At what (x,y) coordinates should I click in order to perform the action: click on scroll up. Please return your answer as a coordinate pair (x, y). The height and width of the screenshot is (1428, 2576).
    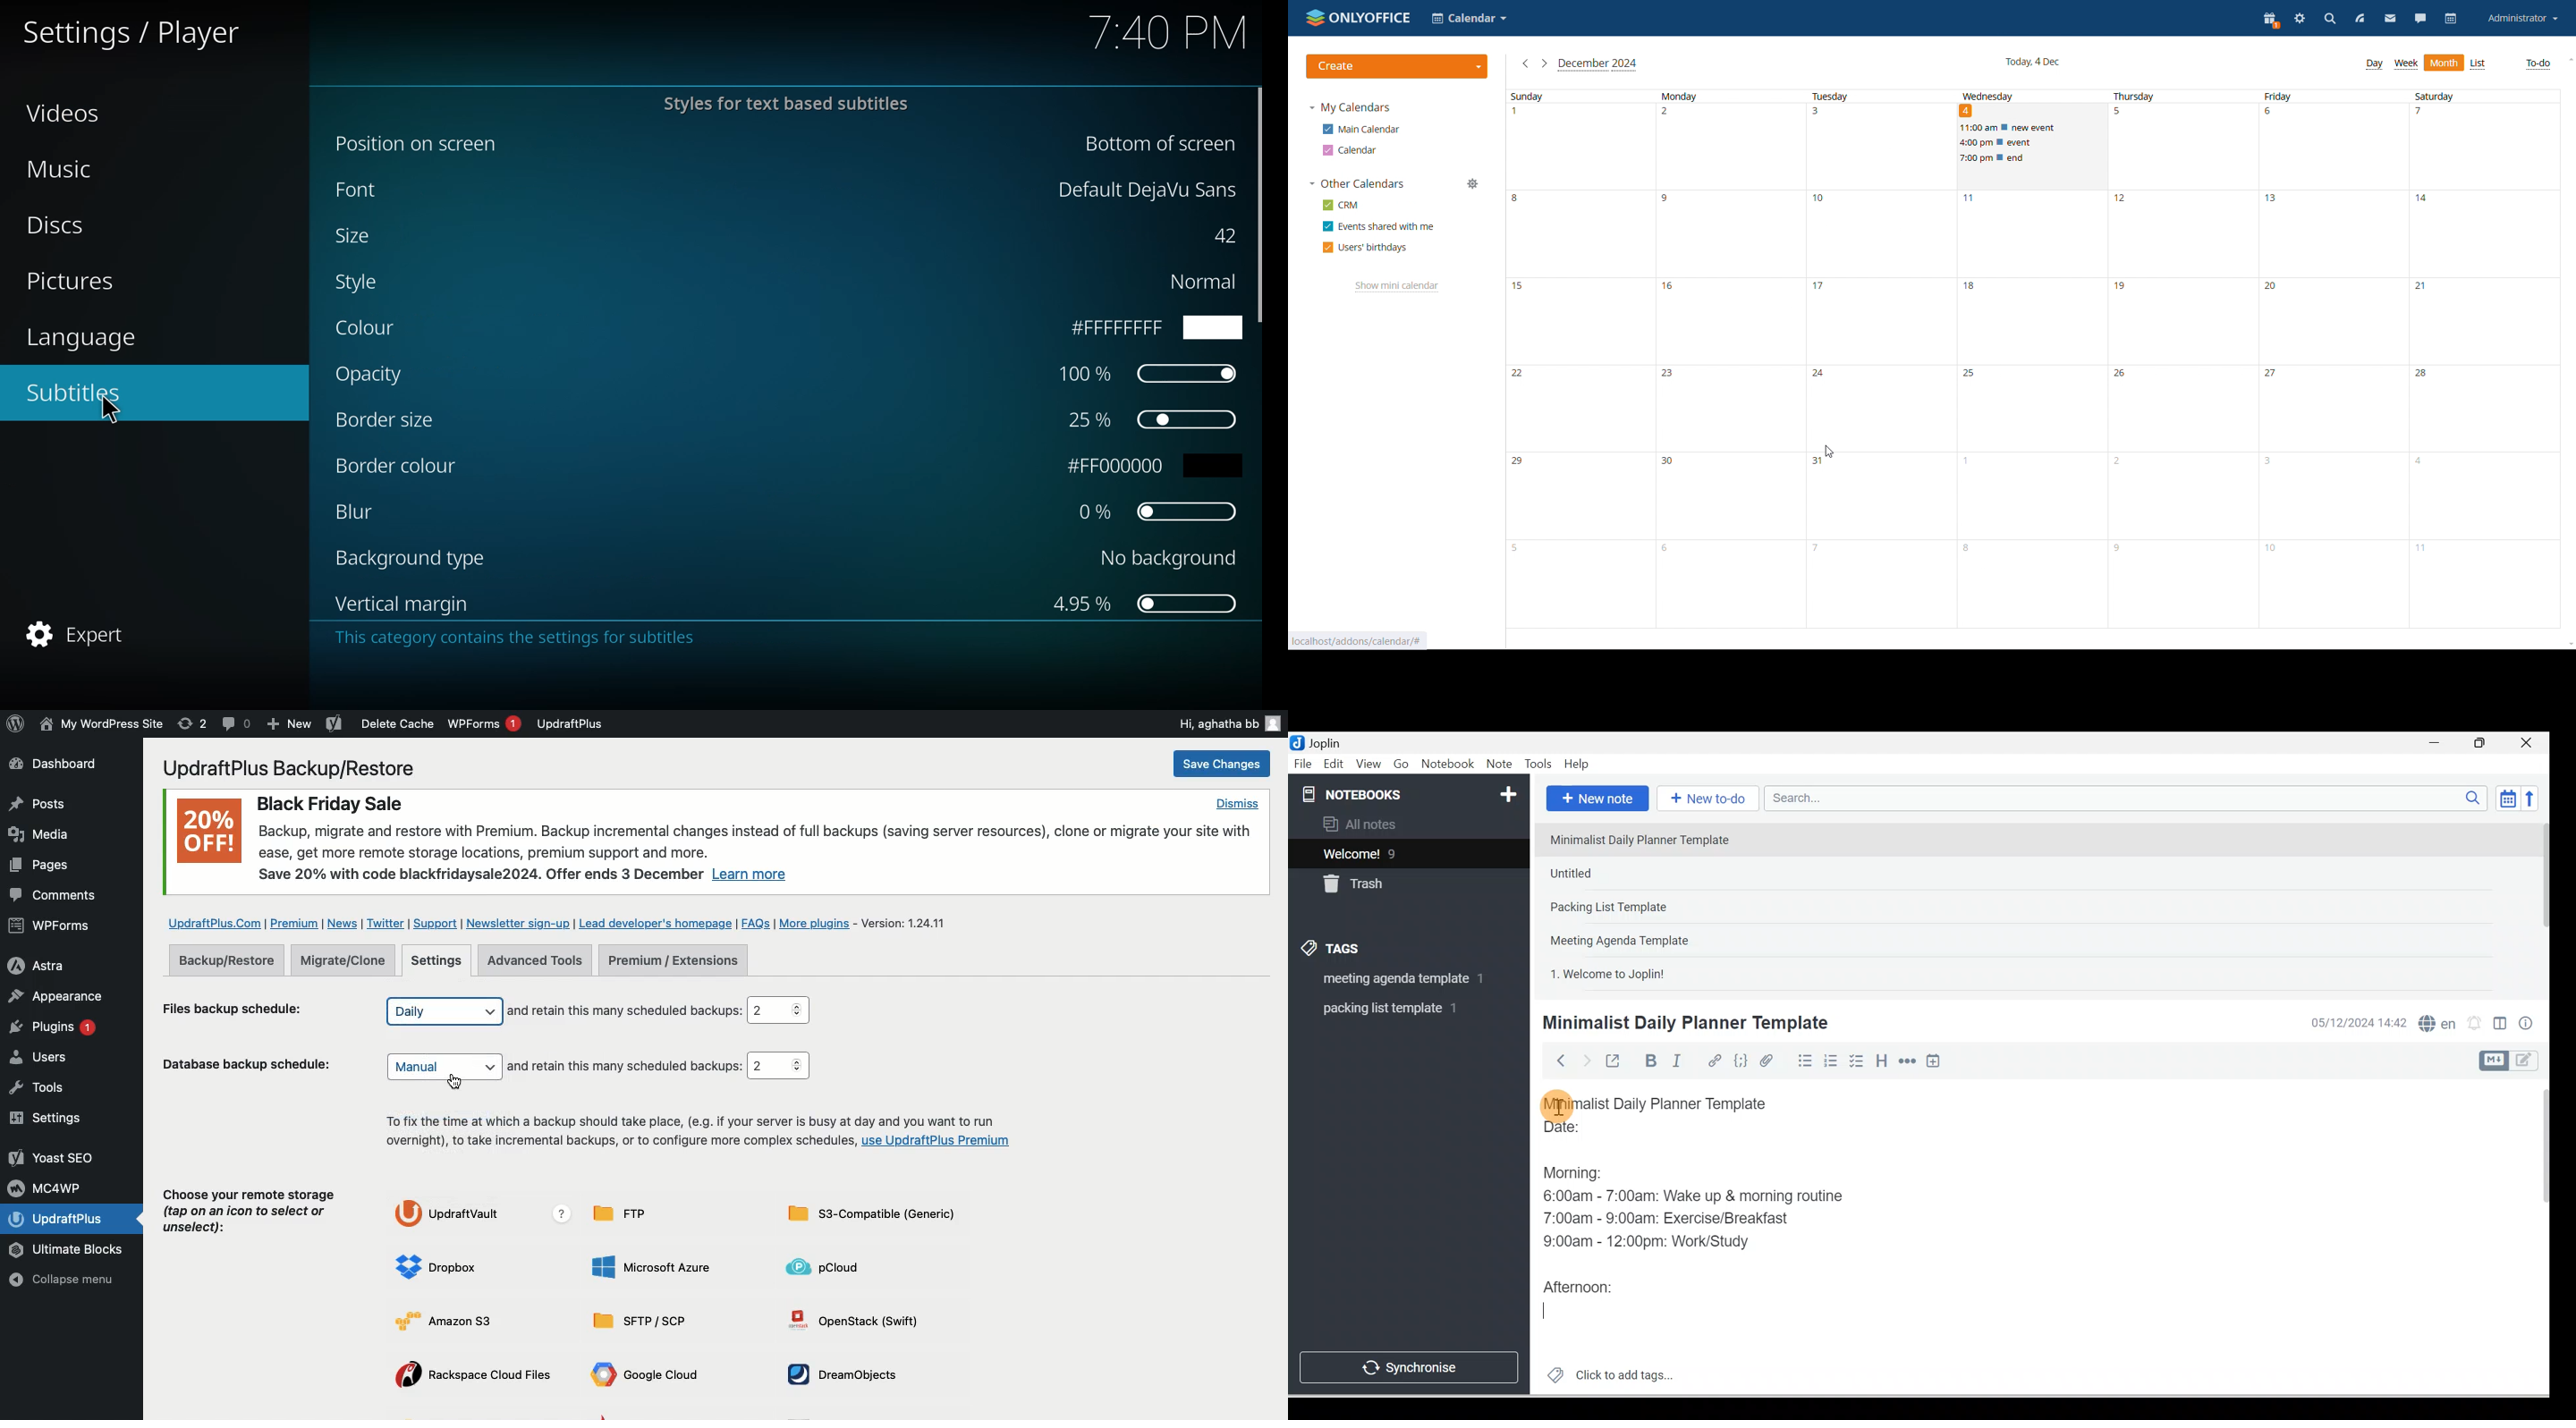
    Looking at the image, I should click on (2568, 60).